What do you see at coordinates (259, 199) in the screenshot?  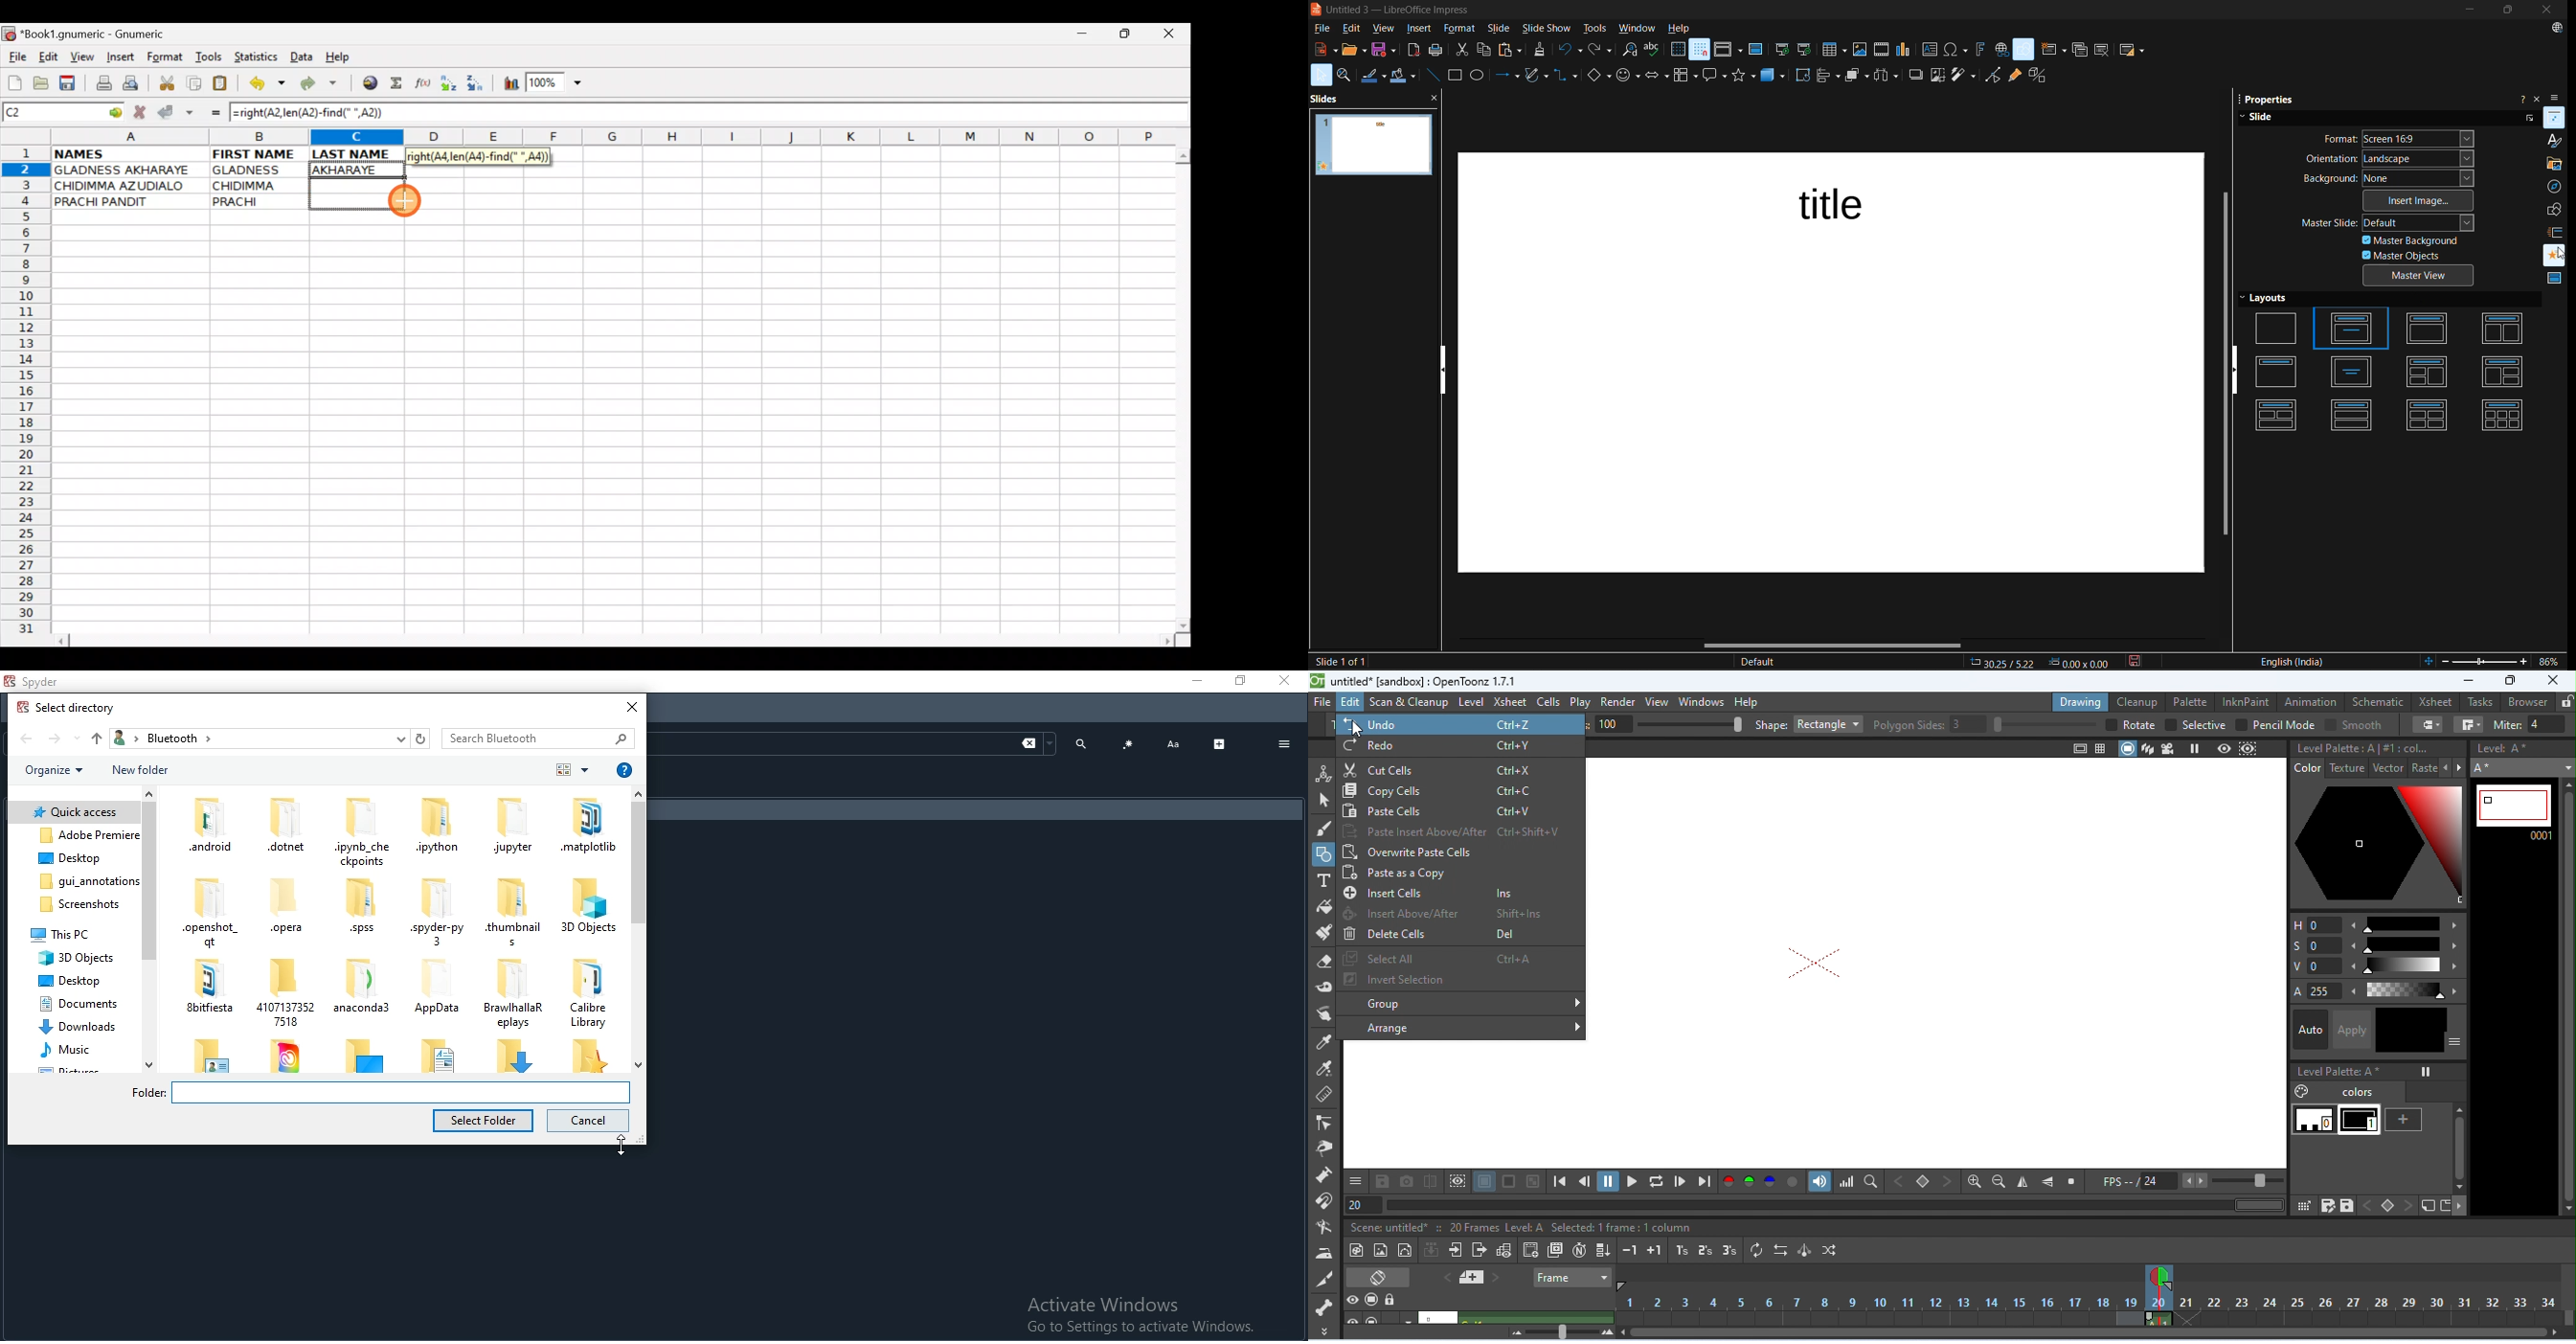 I see `PRACHI` at bounding box center [259, 199].